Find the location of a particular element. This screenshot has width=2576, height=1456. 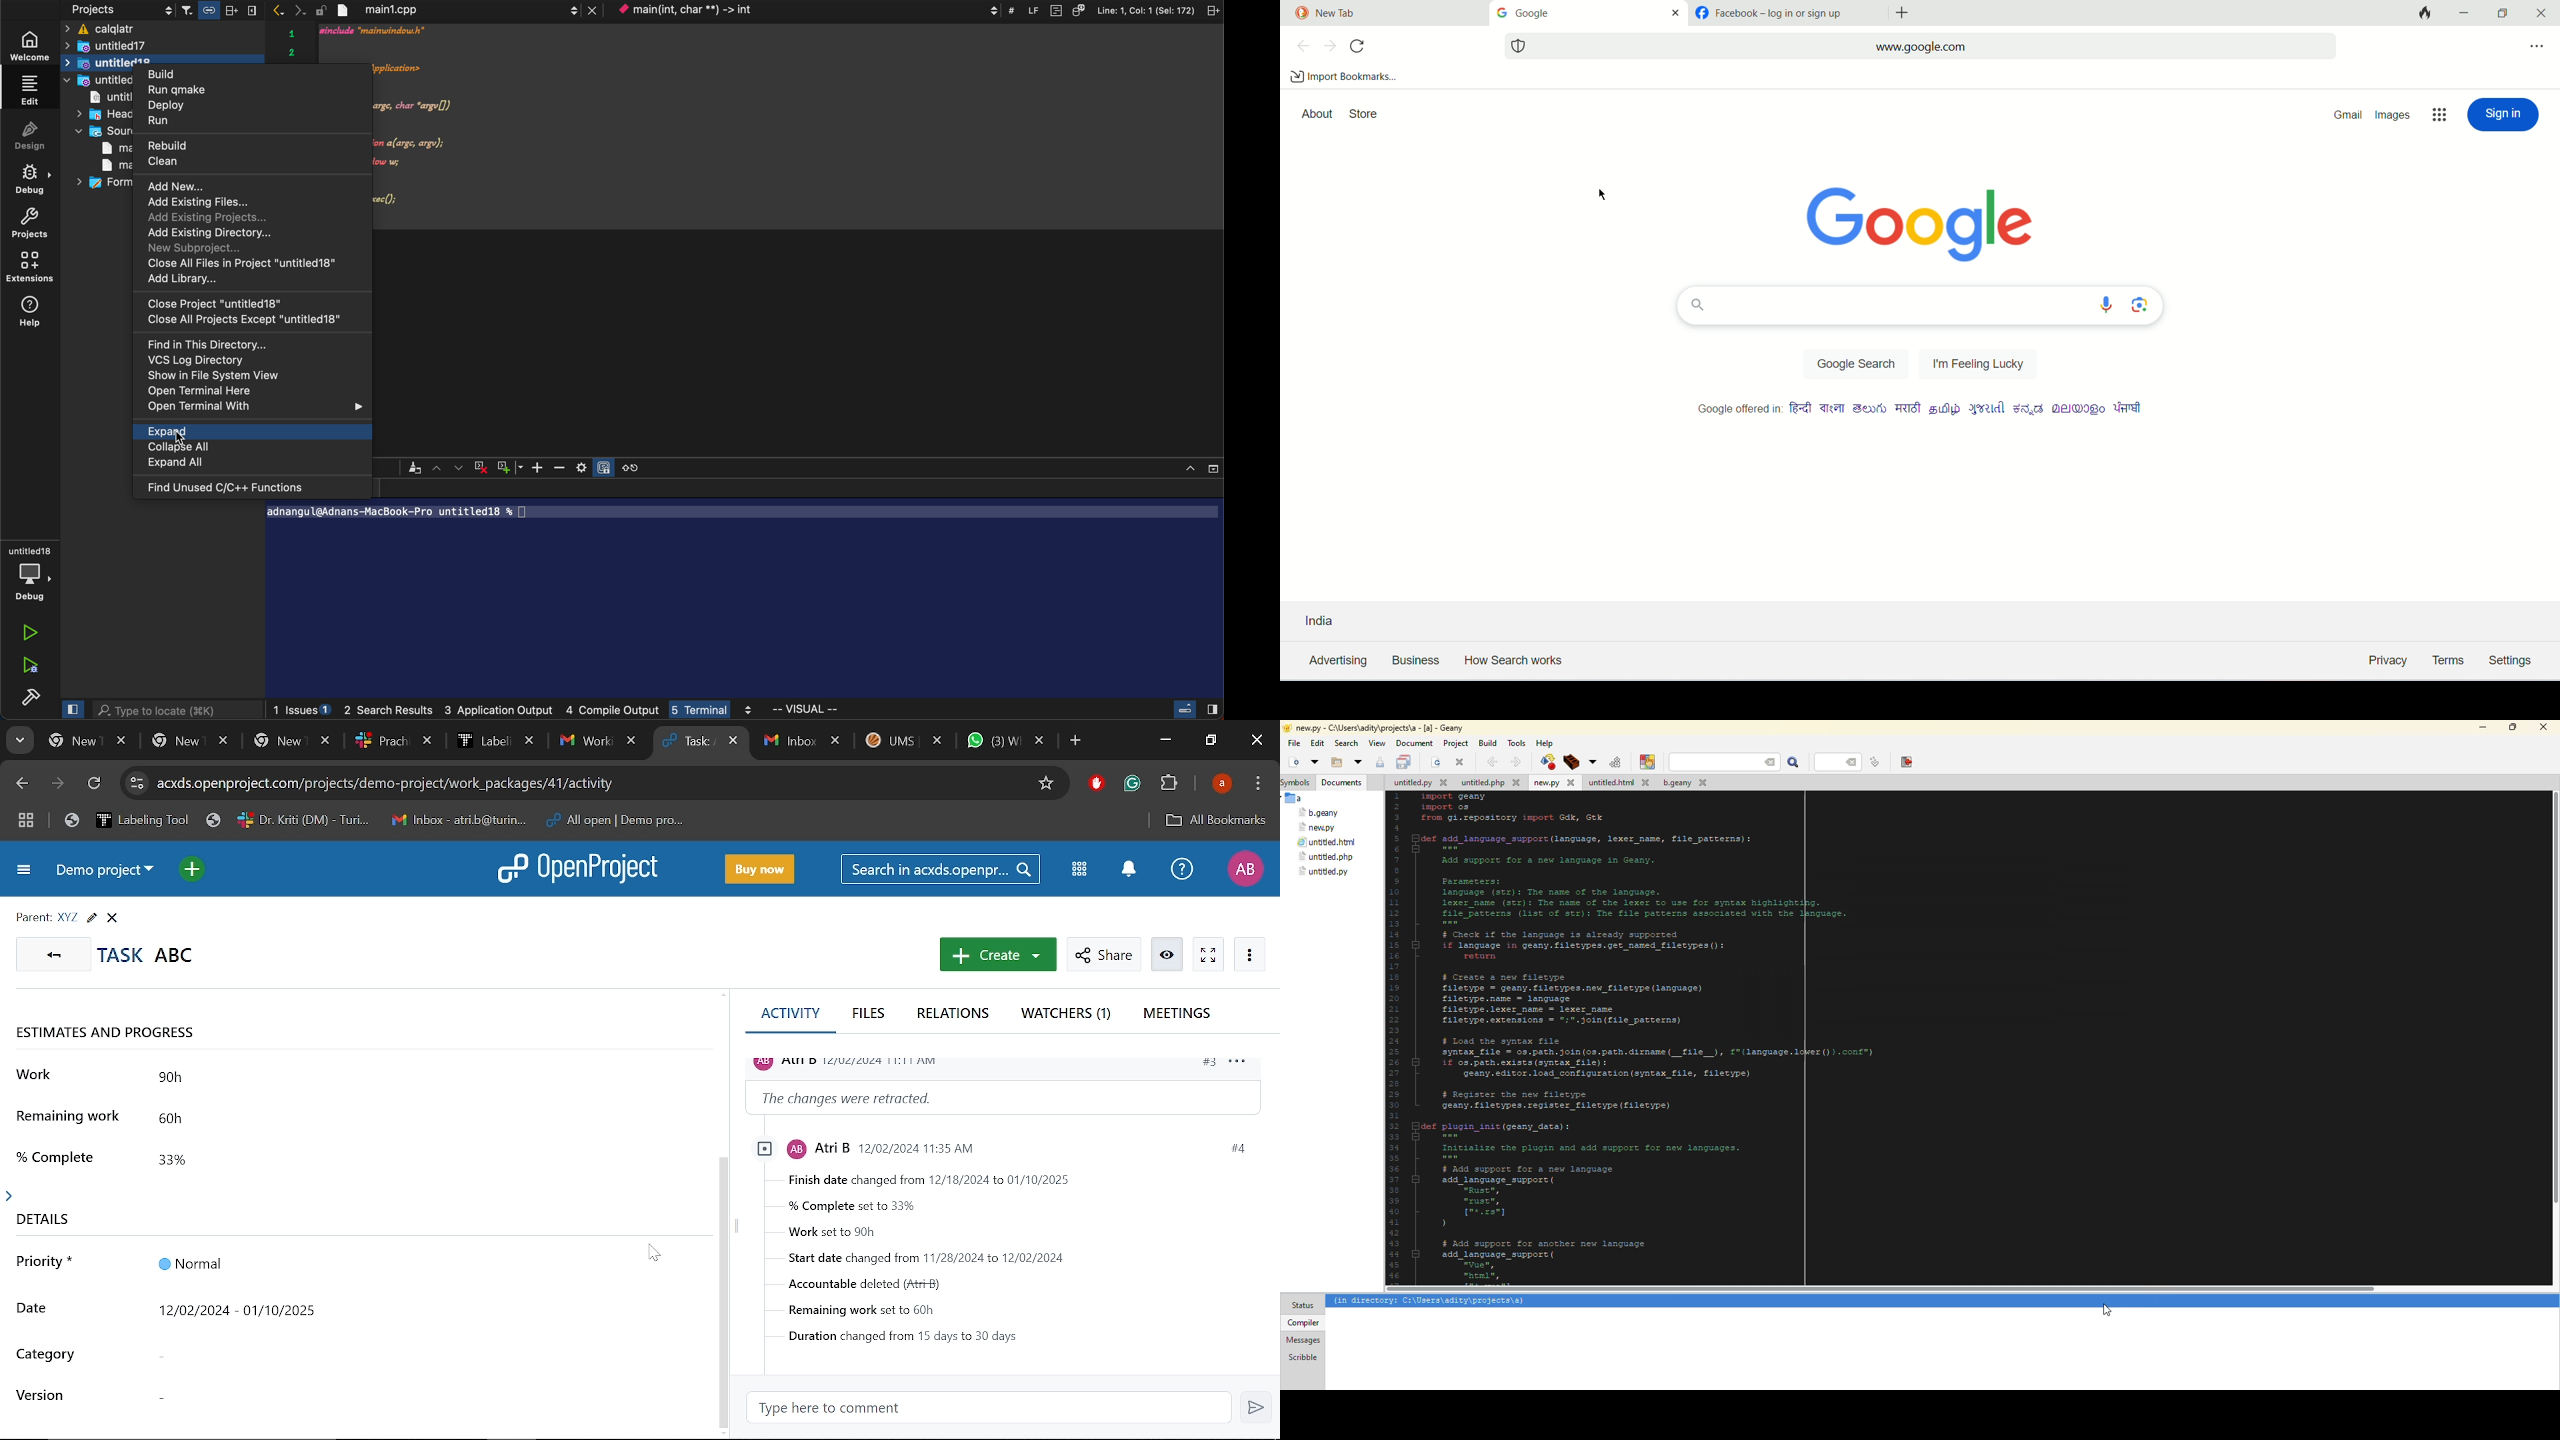

plus is located at coordinates (510, 467).